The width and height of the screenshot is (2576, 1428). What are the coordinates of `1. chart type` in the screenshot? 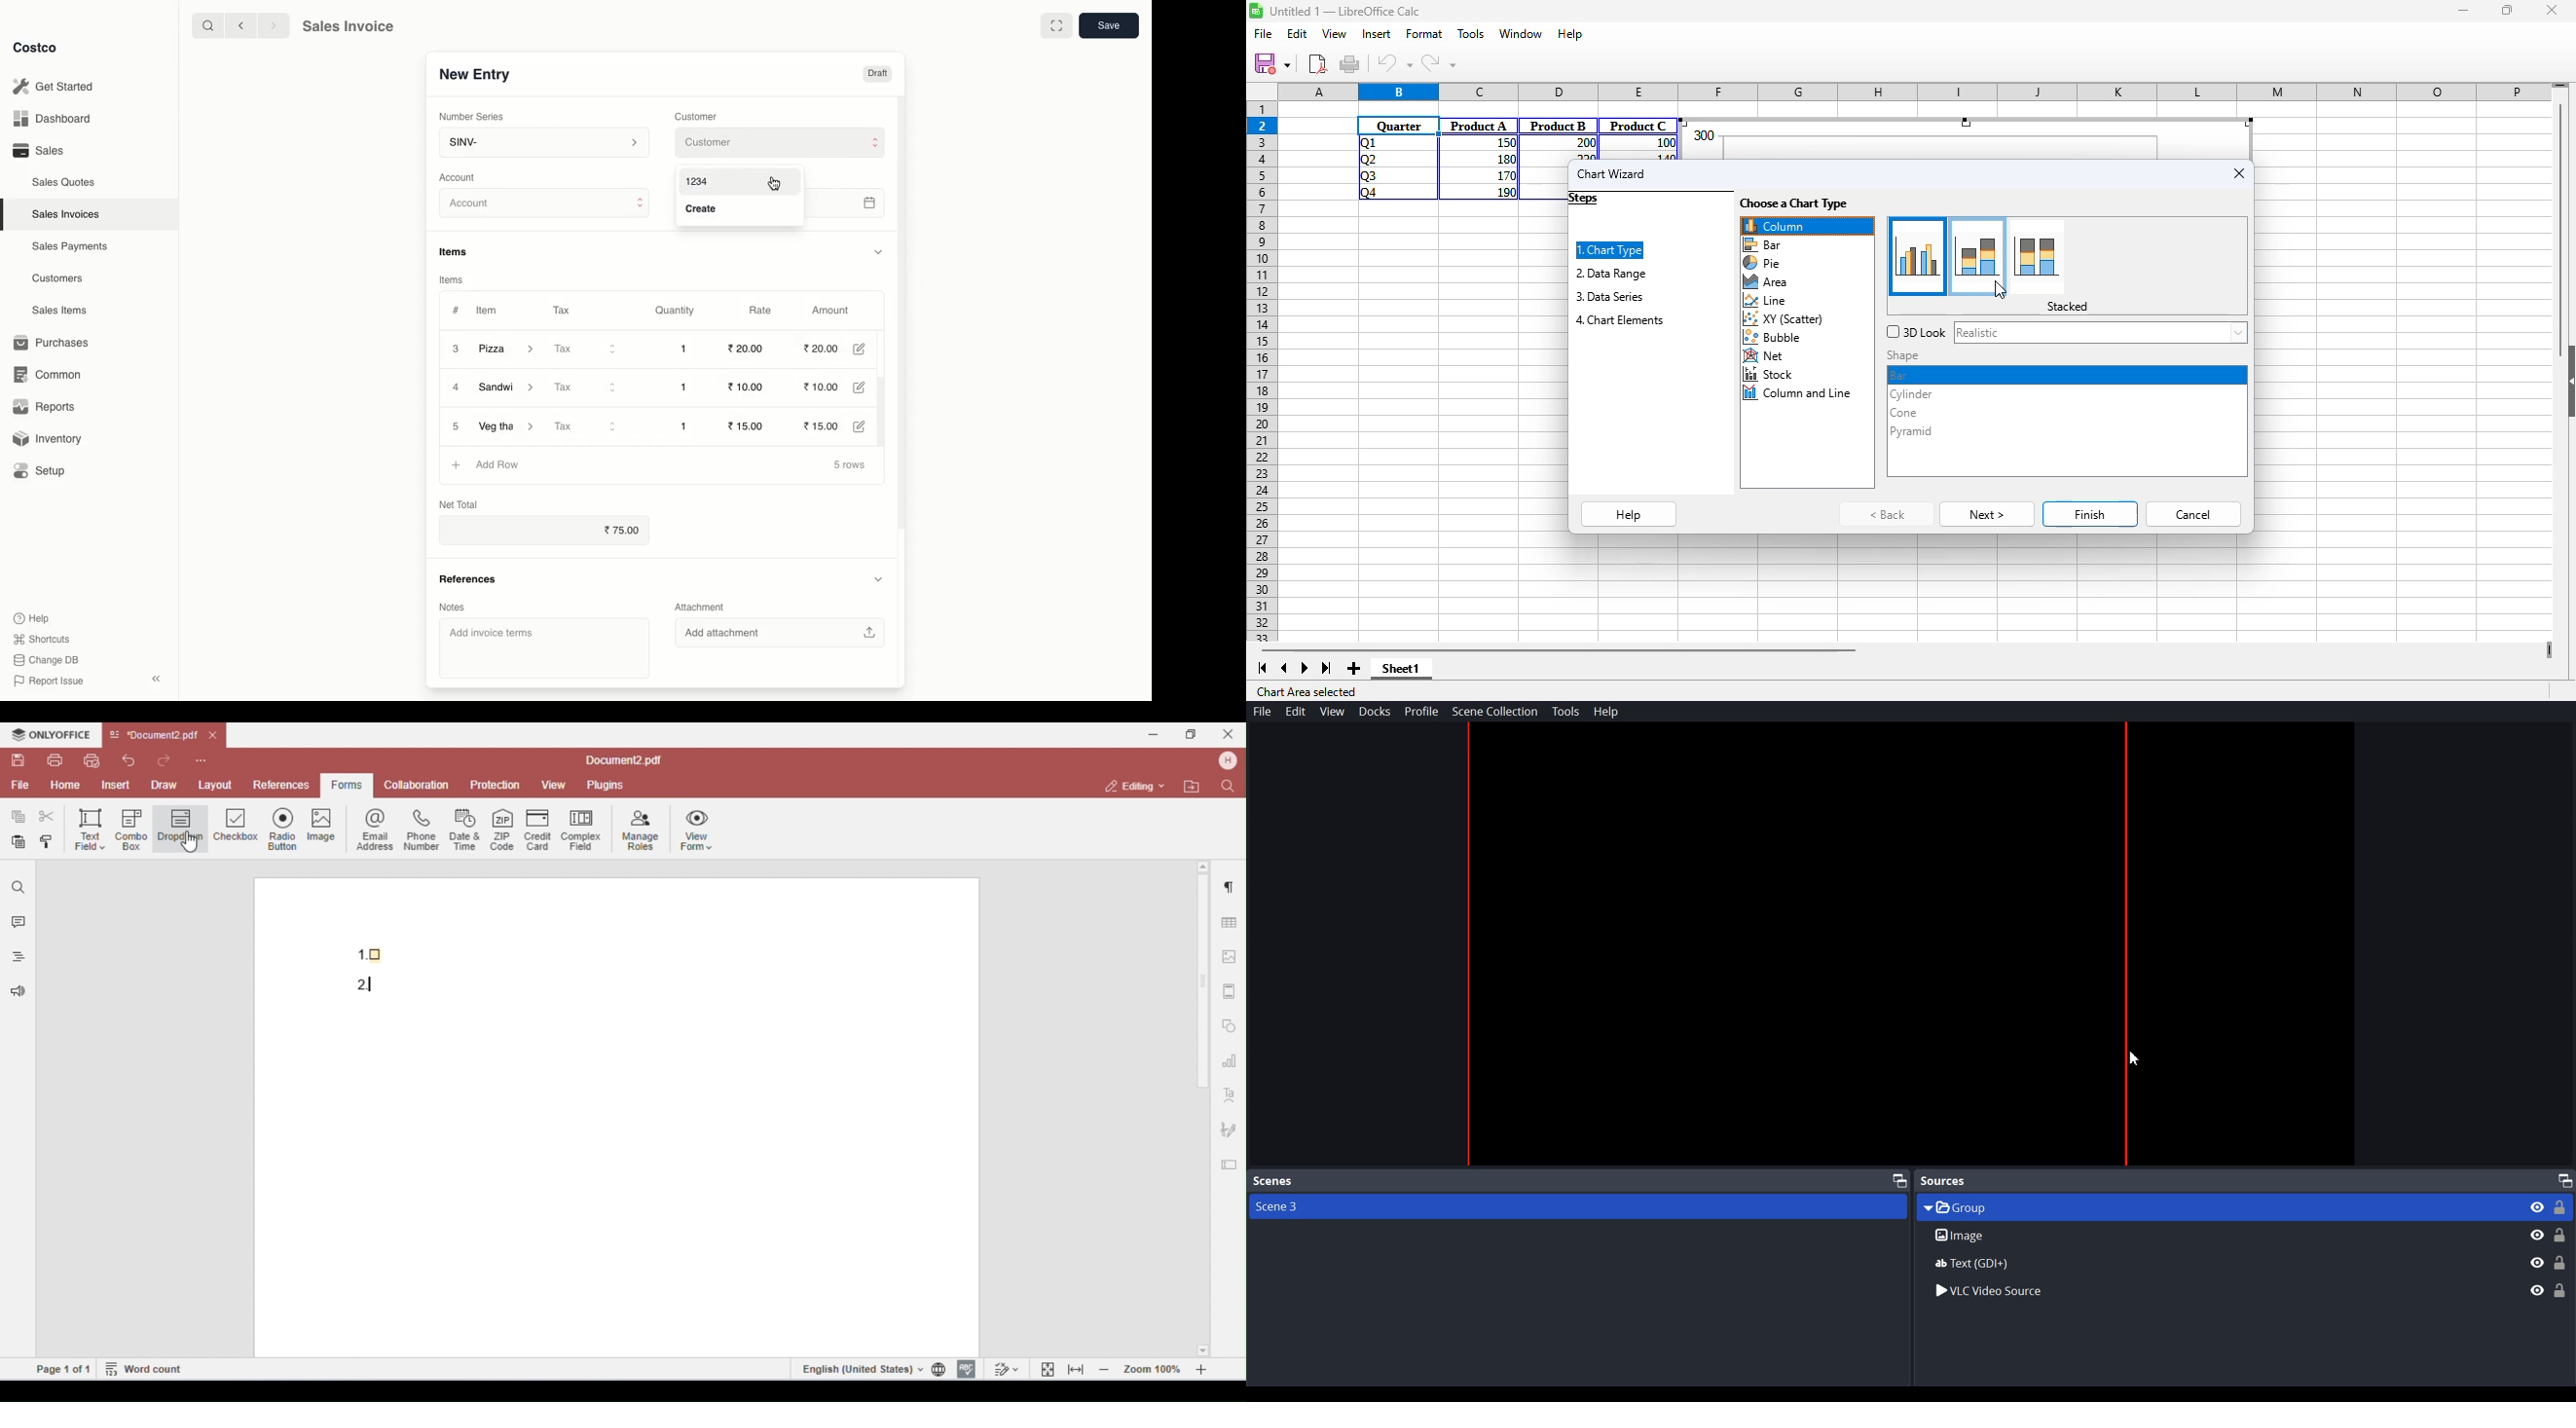 It's located at (1609, 249).